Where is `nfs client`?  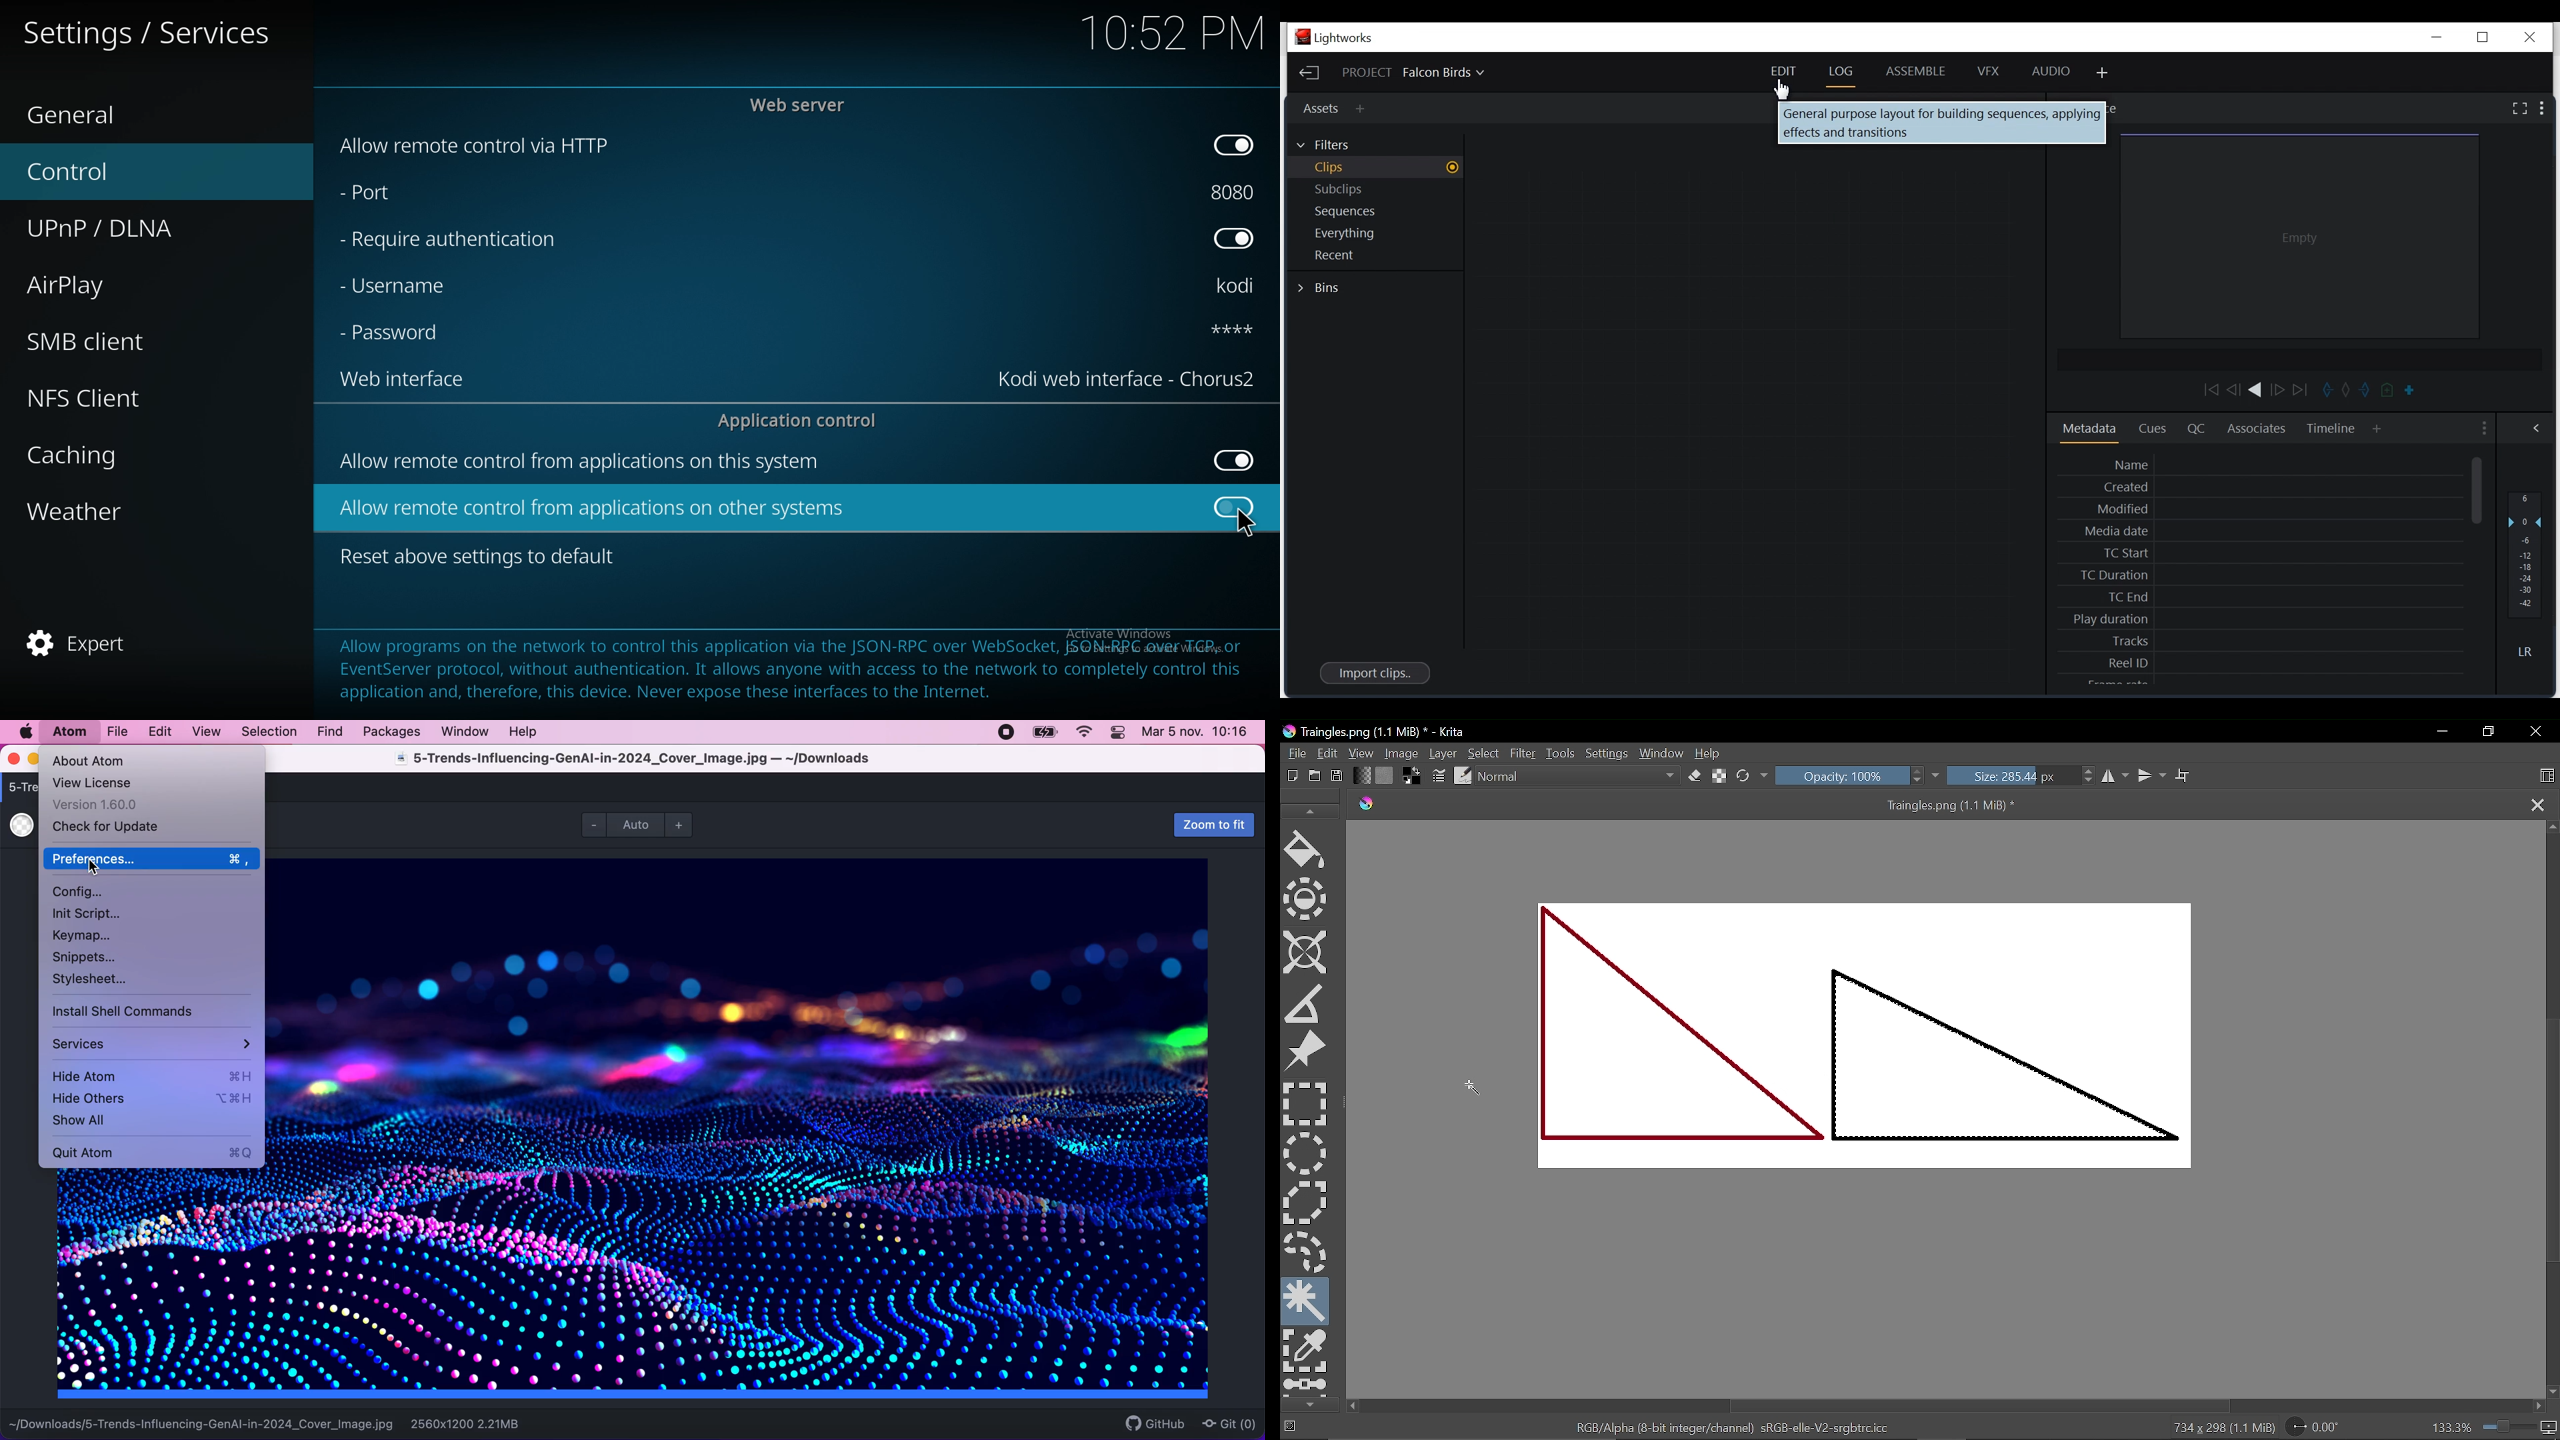 nfs client is located at coordinates (140, 397).